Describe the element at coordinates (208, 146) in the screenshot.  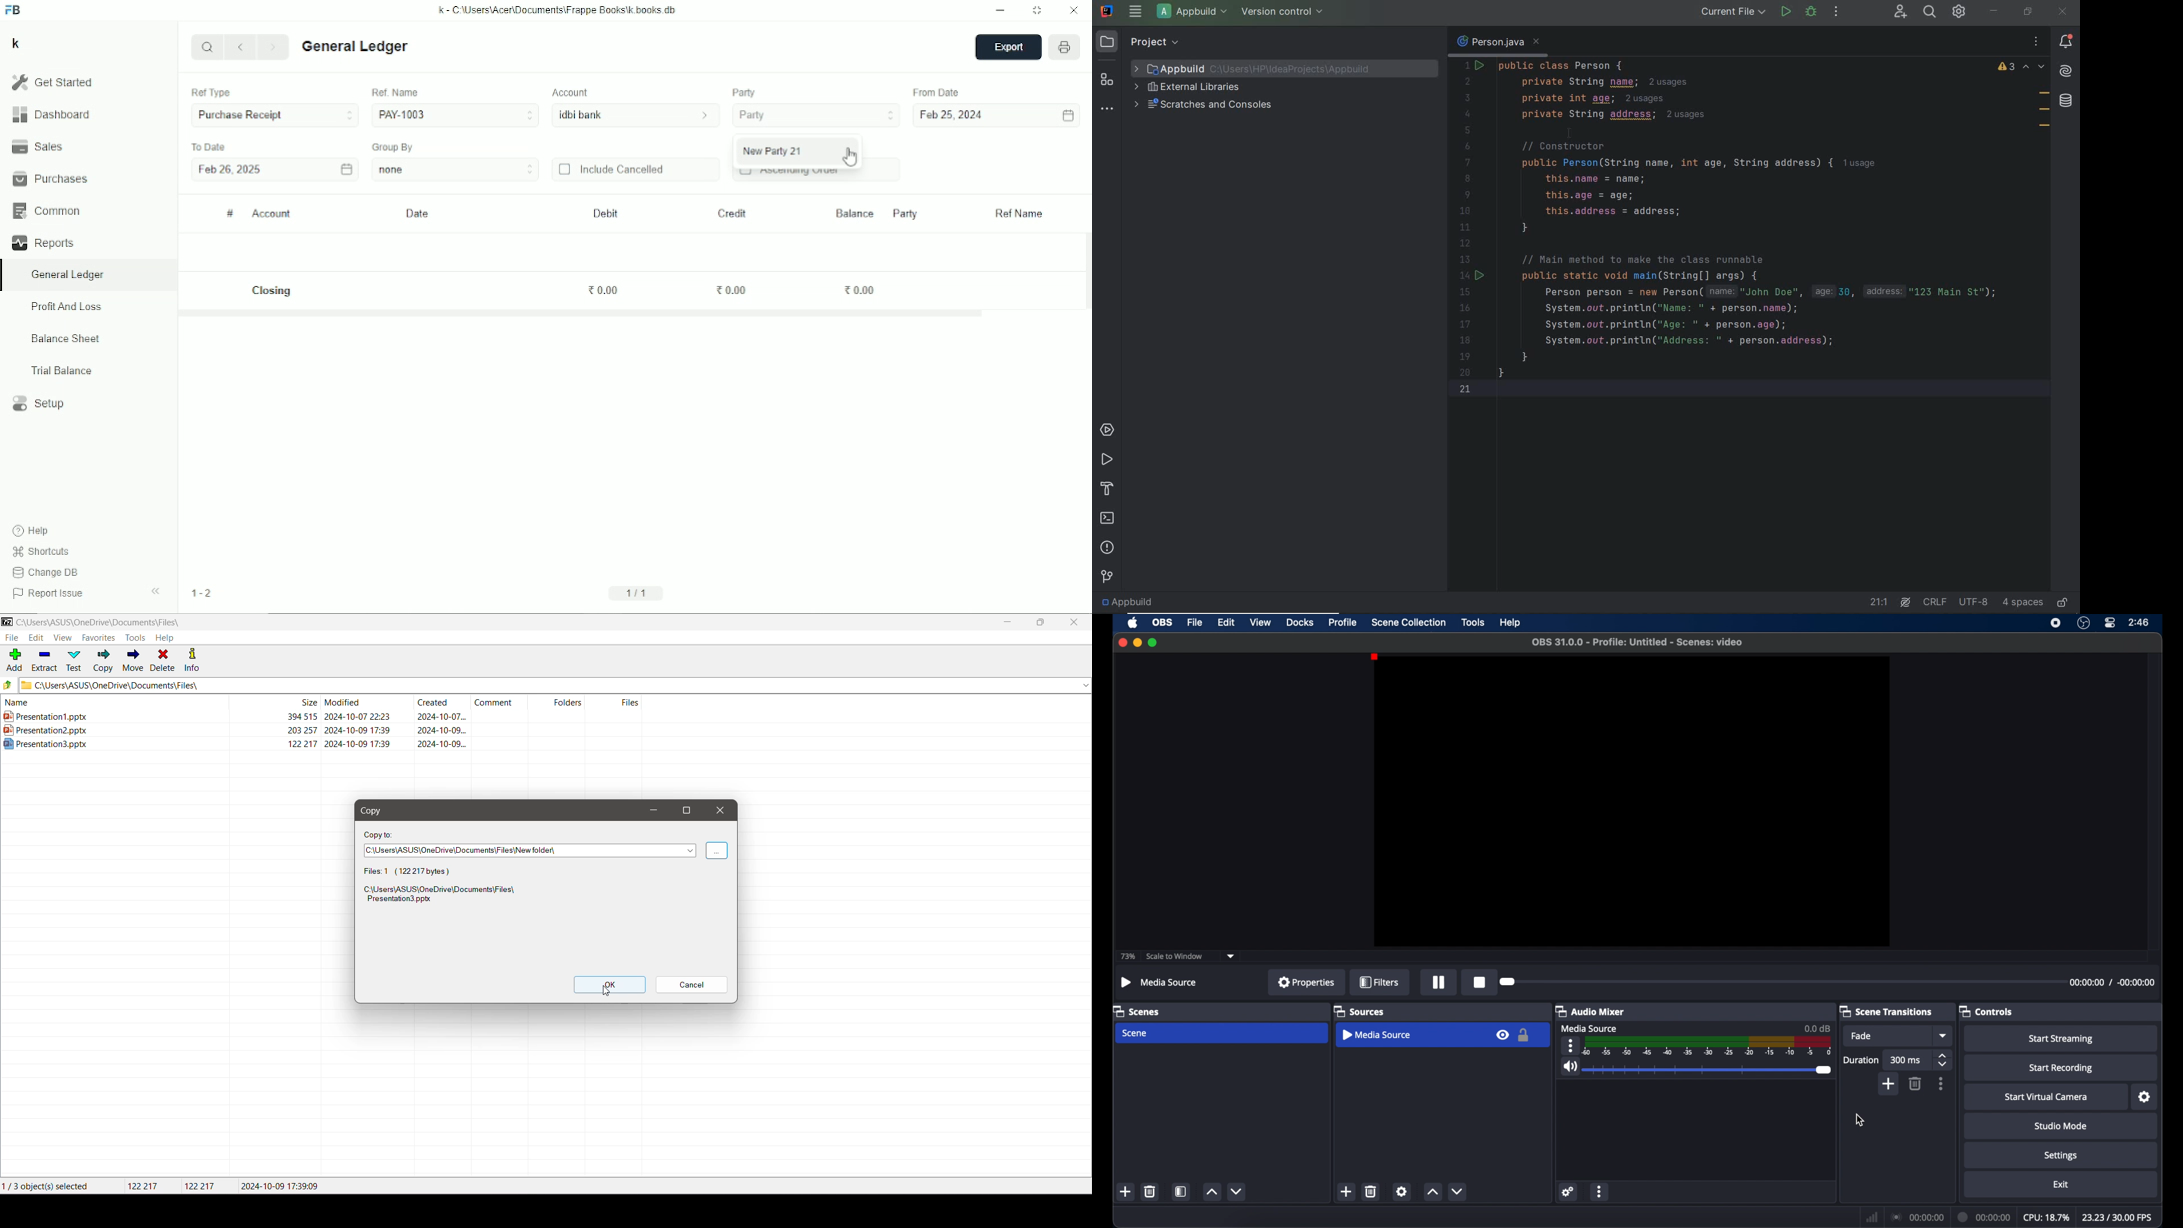
I see `To date` at that location.